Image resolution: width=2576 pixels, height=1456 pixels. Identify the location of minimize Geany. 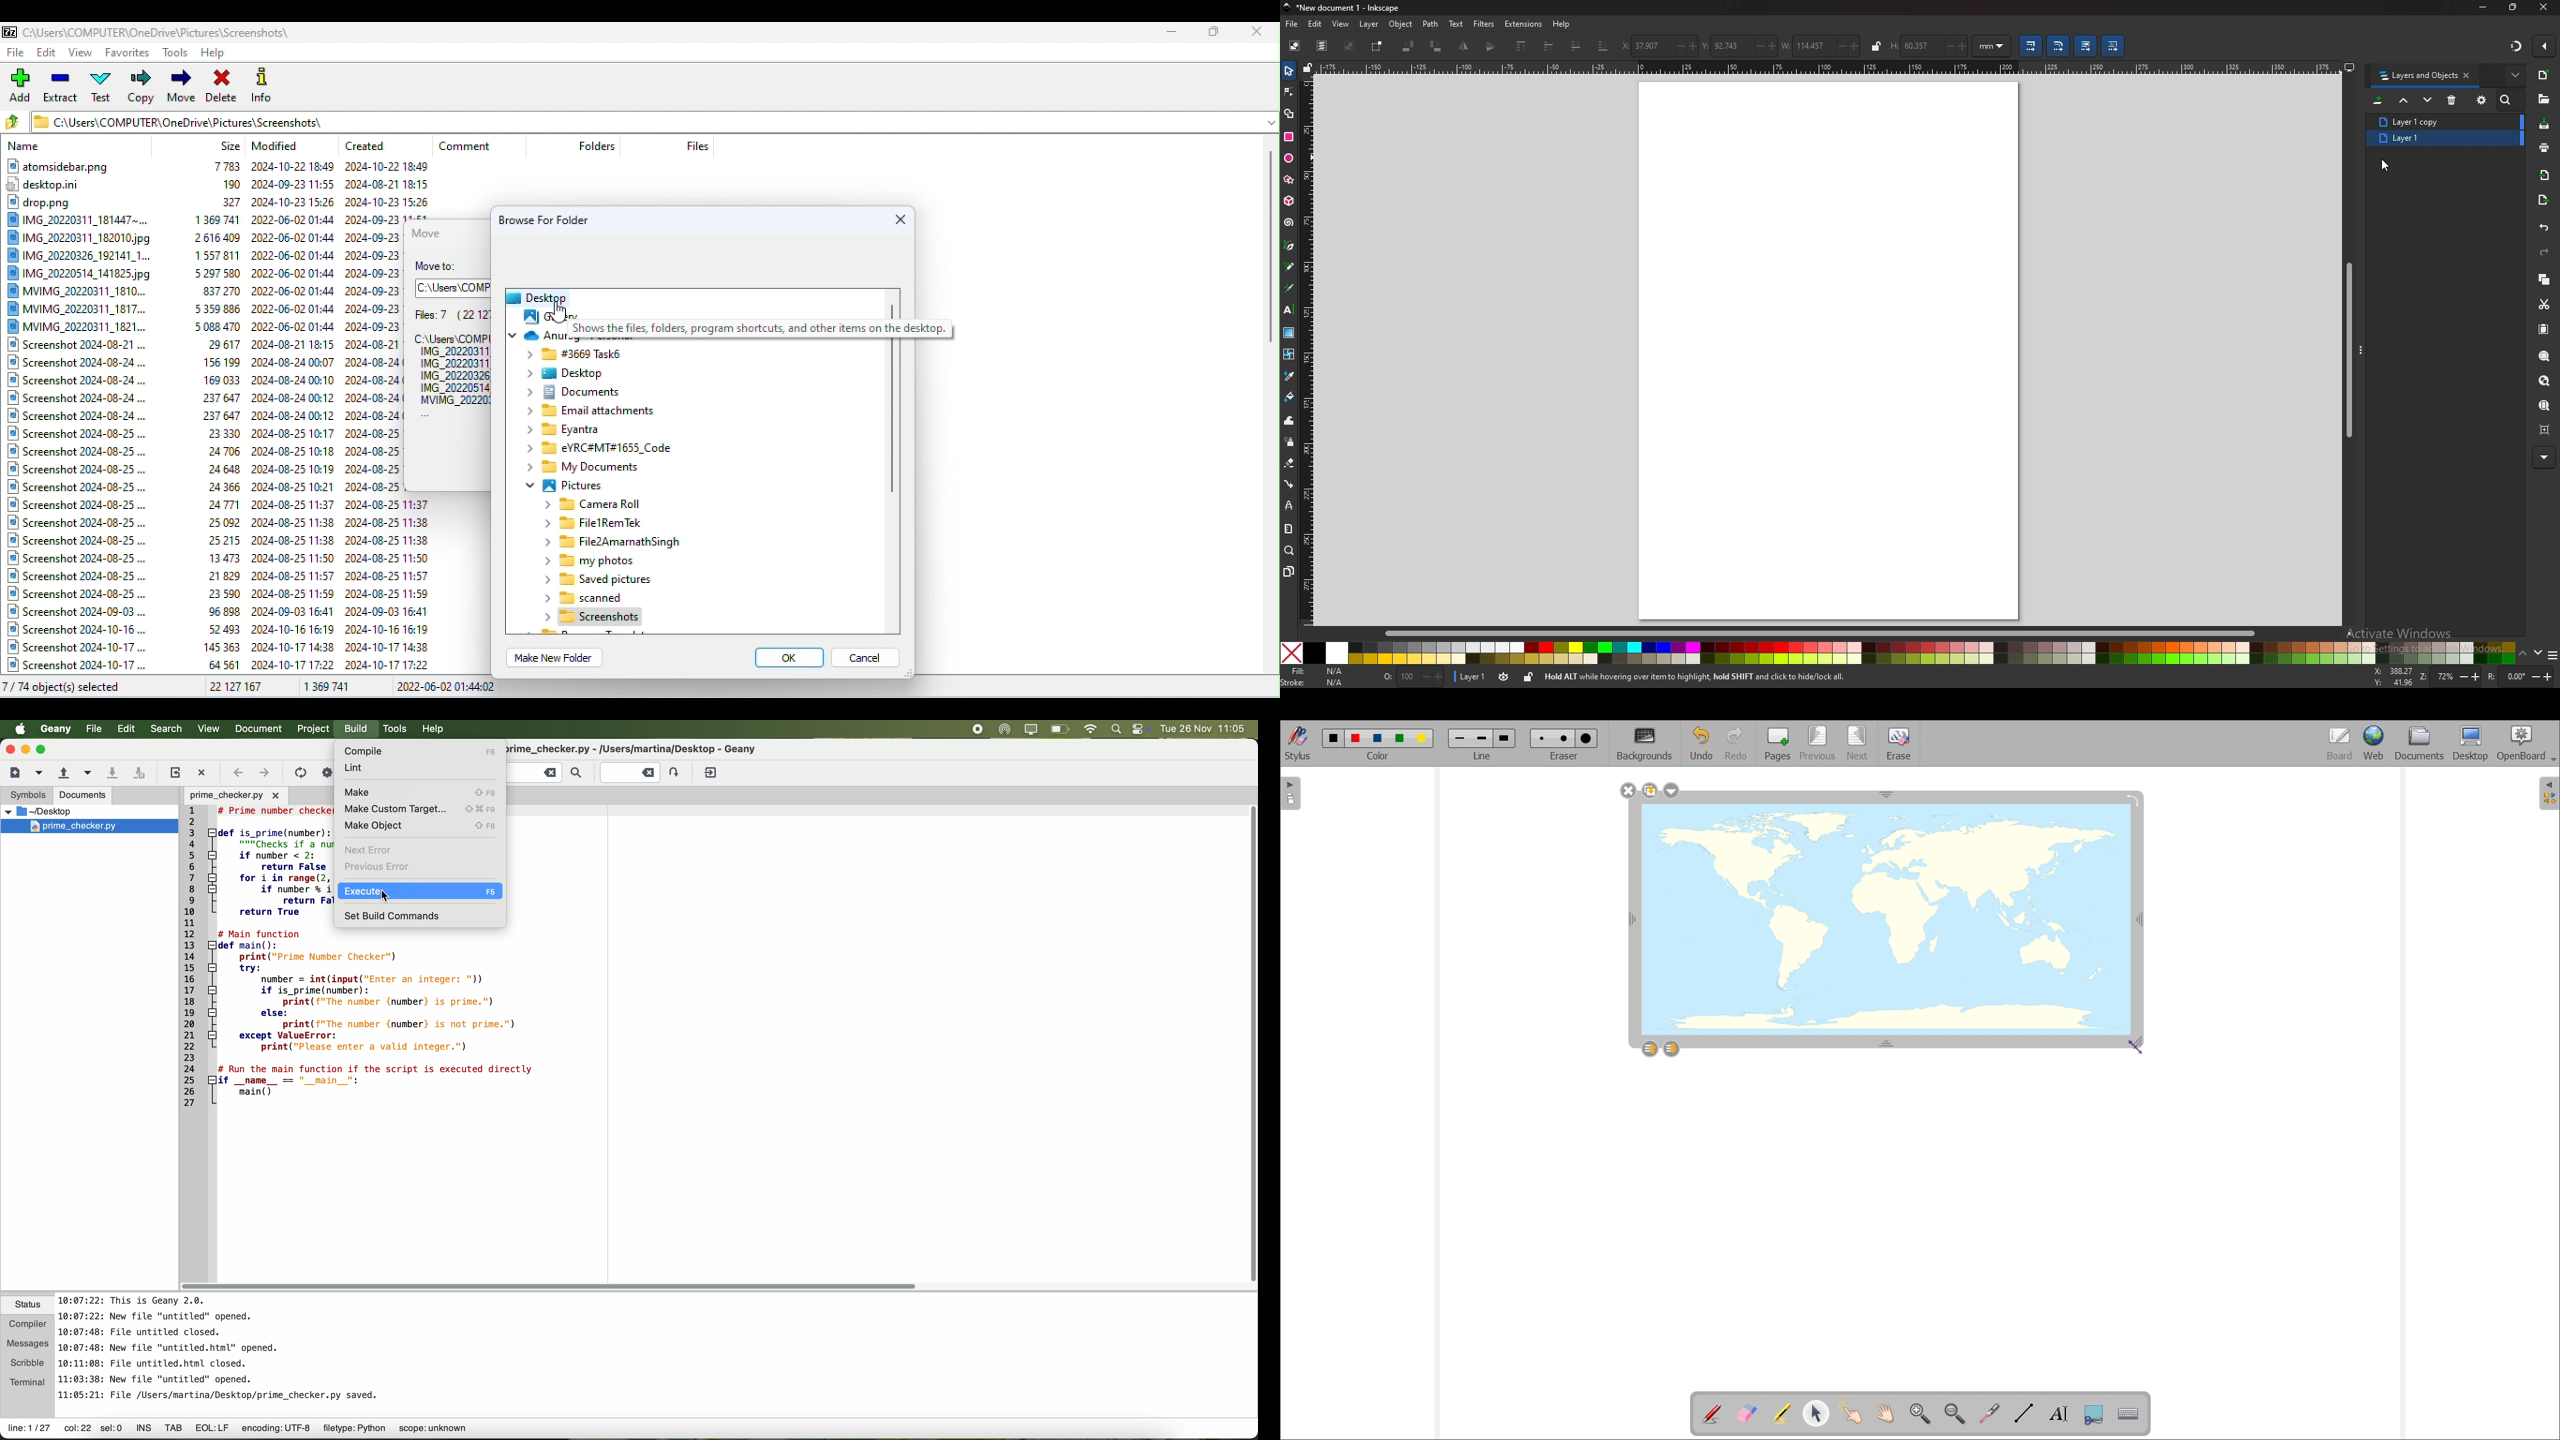
(26, 749).